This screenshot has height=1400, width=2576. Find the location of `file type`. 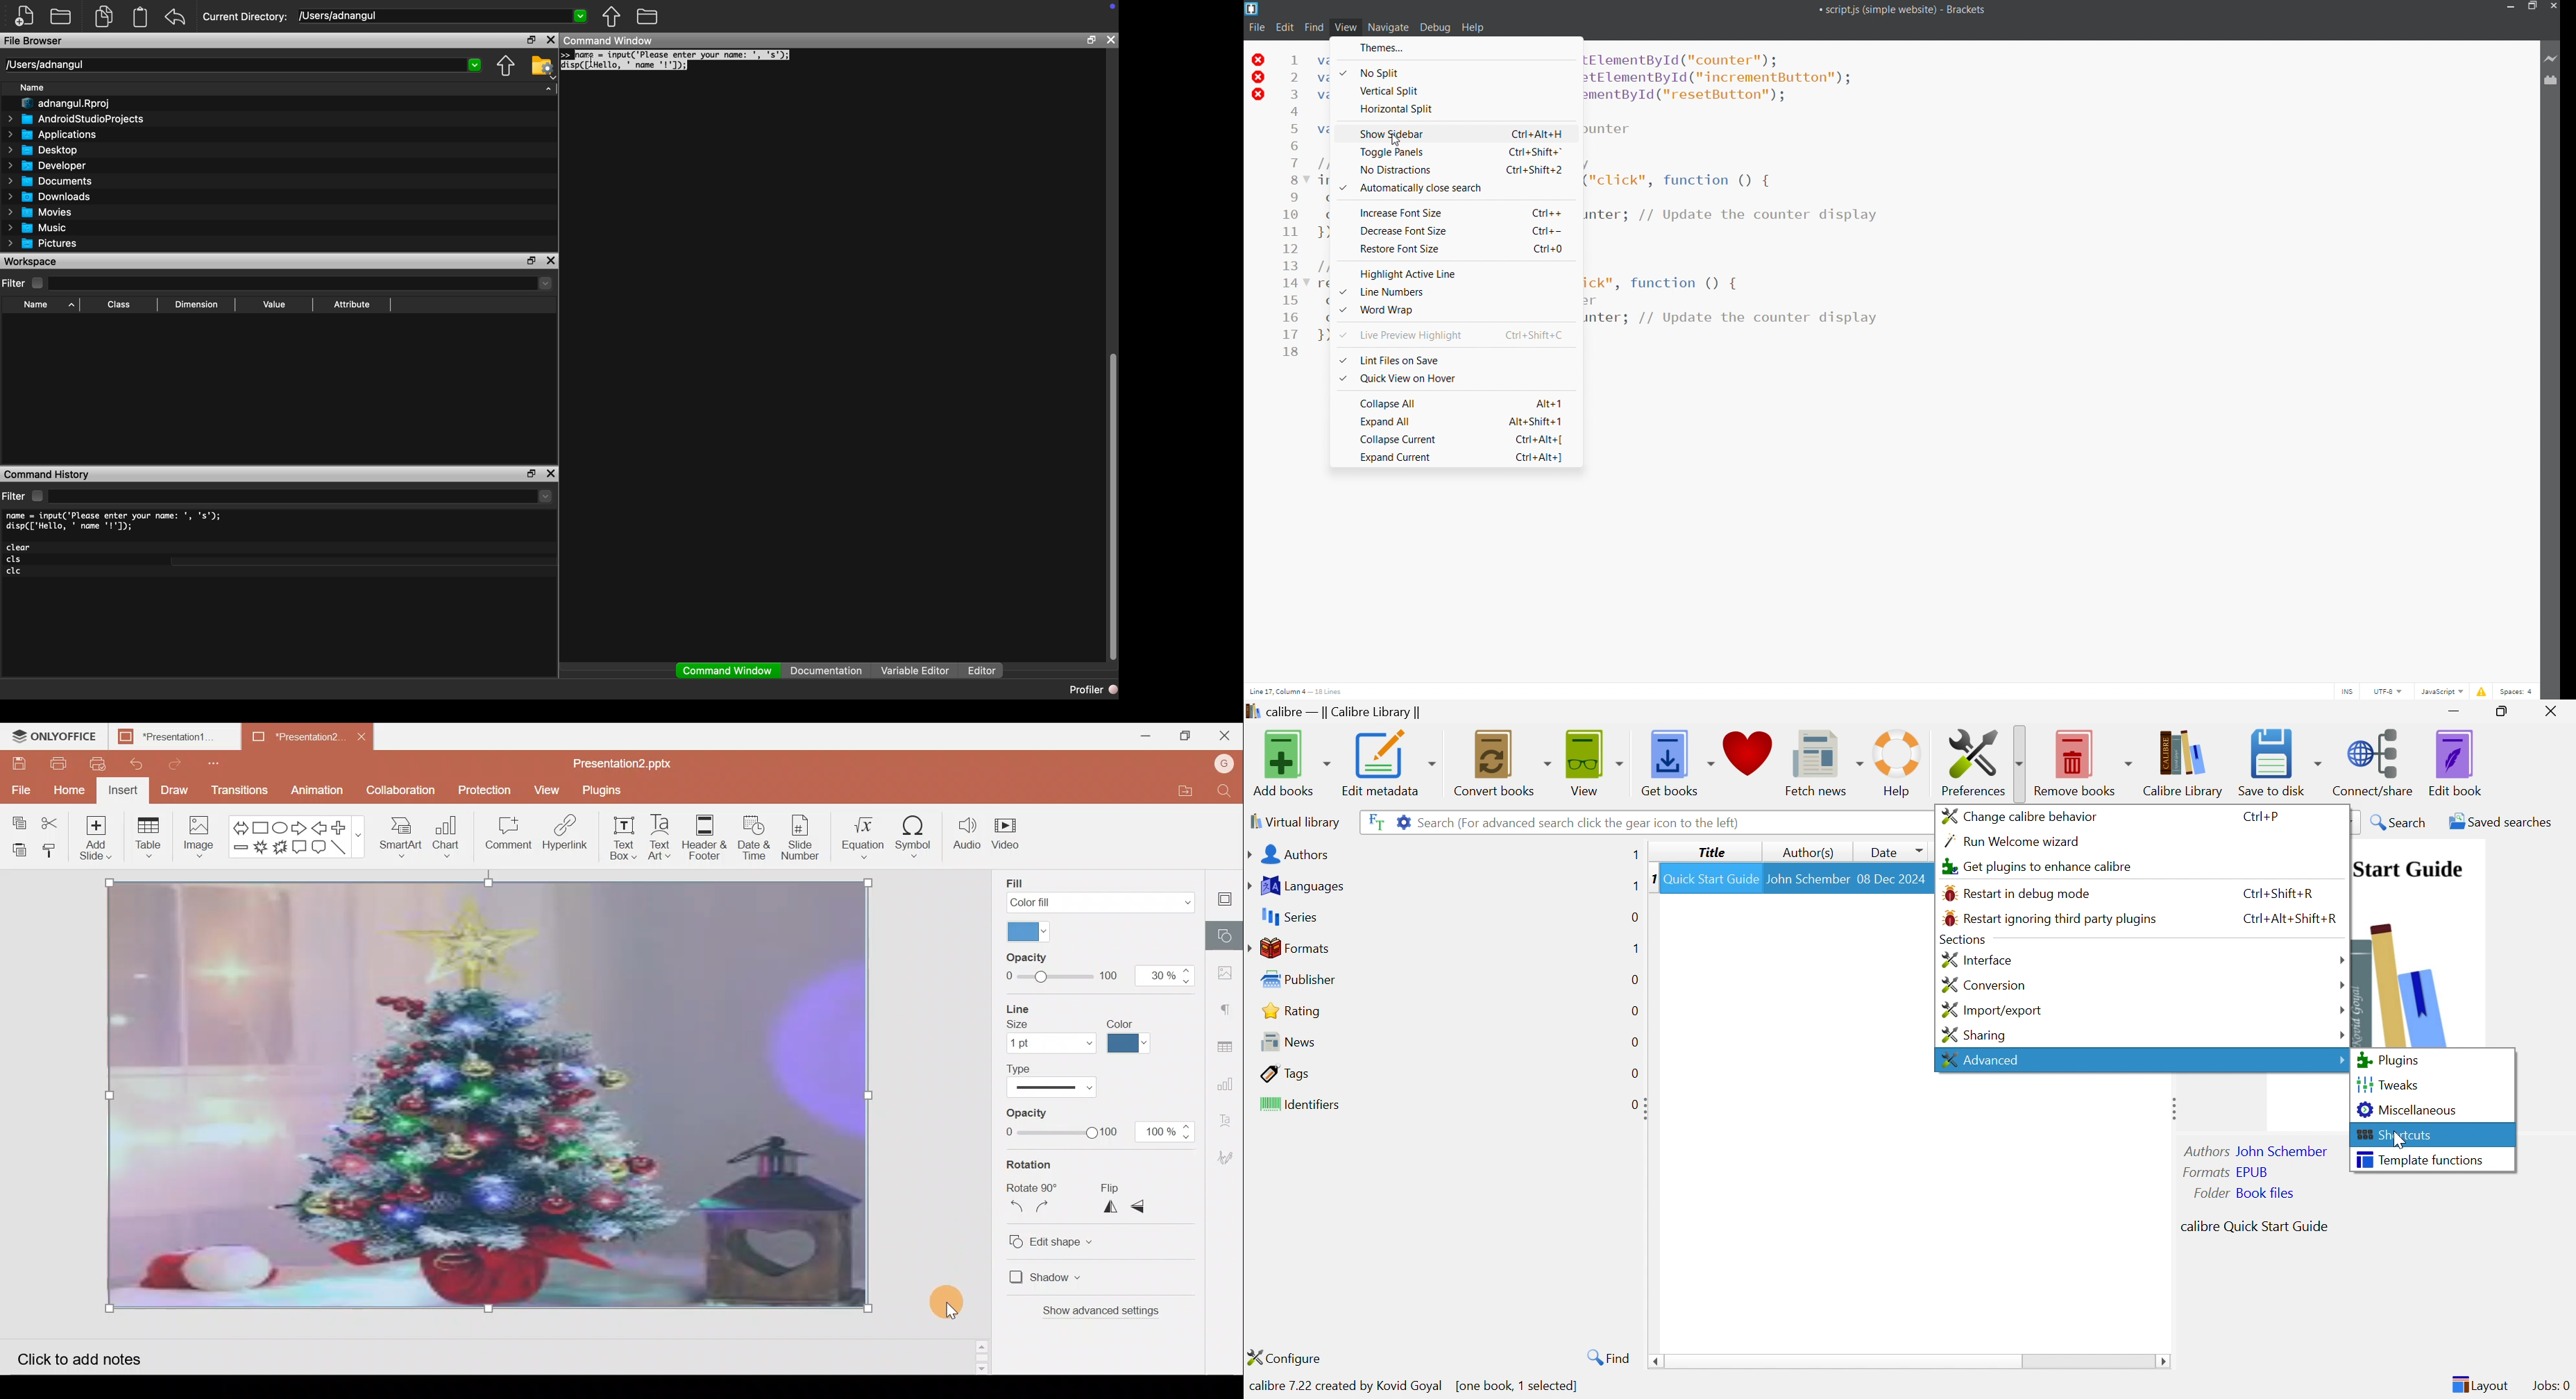

file type is located at coordinates (2442, 691).